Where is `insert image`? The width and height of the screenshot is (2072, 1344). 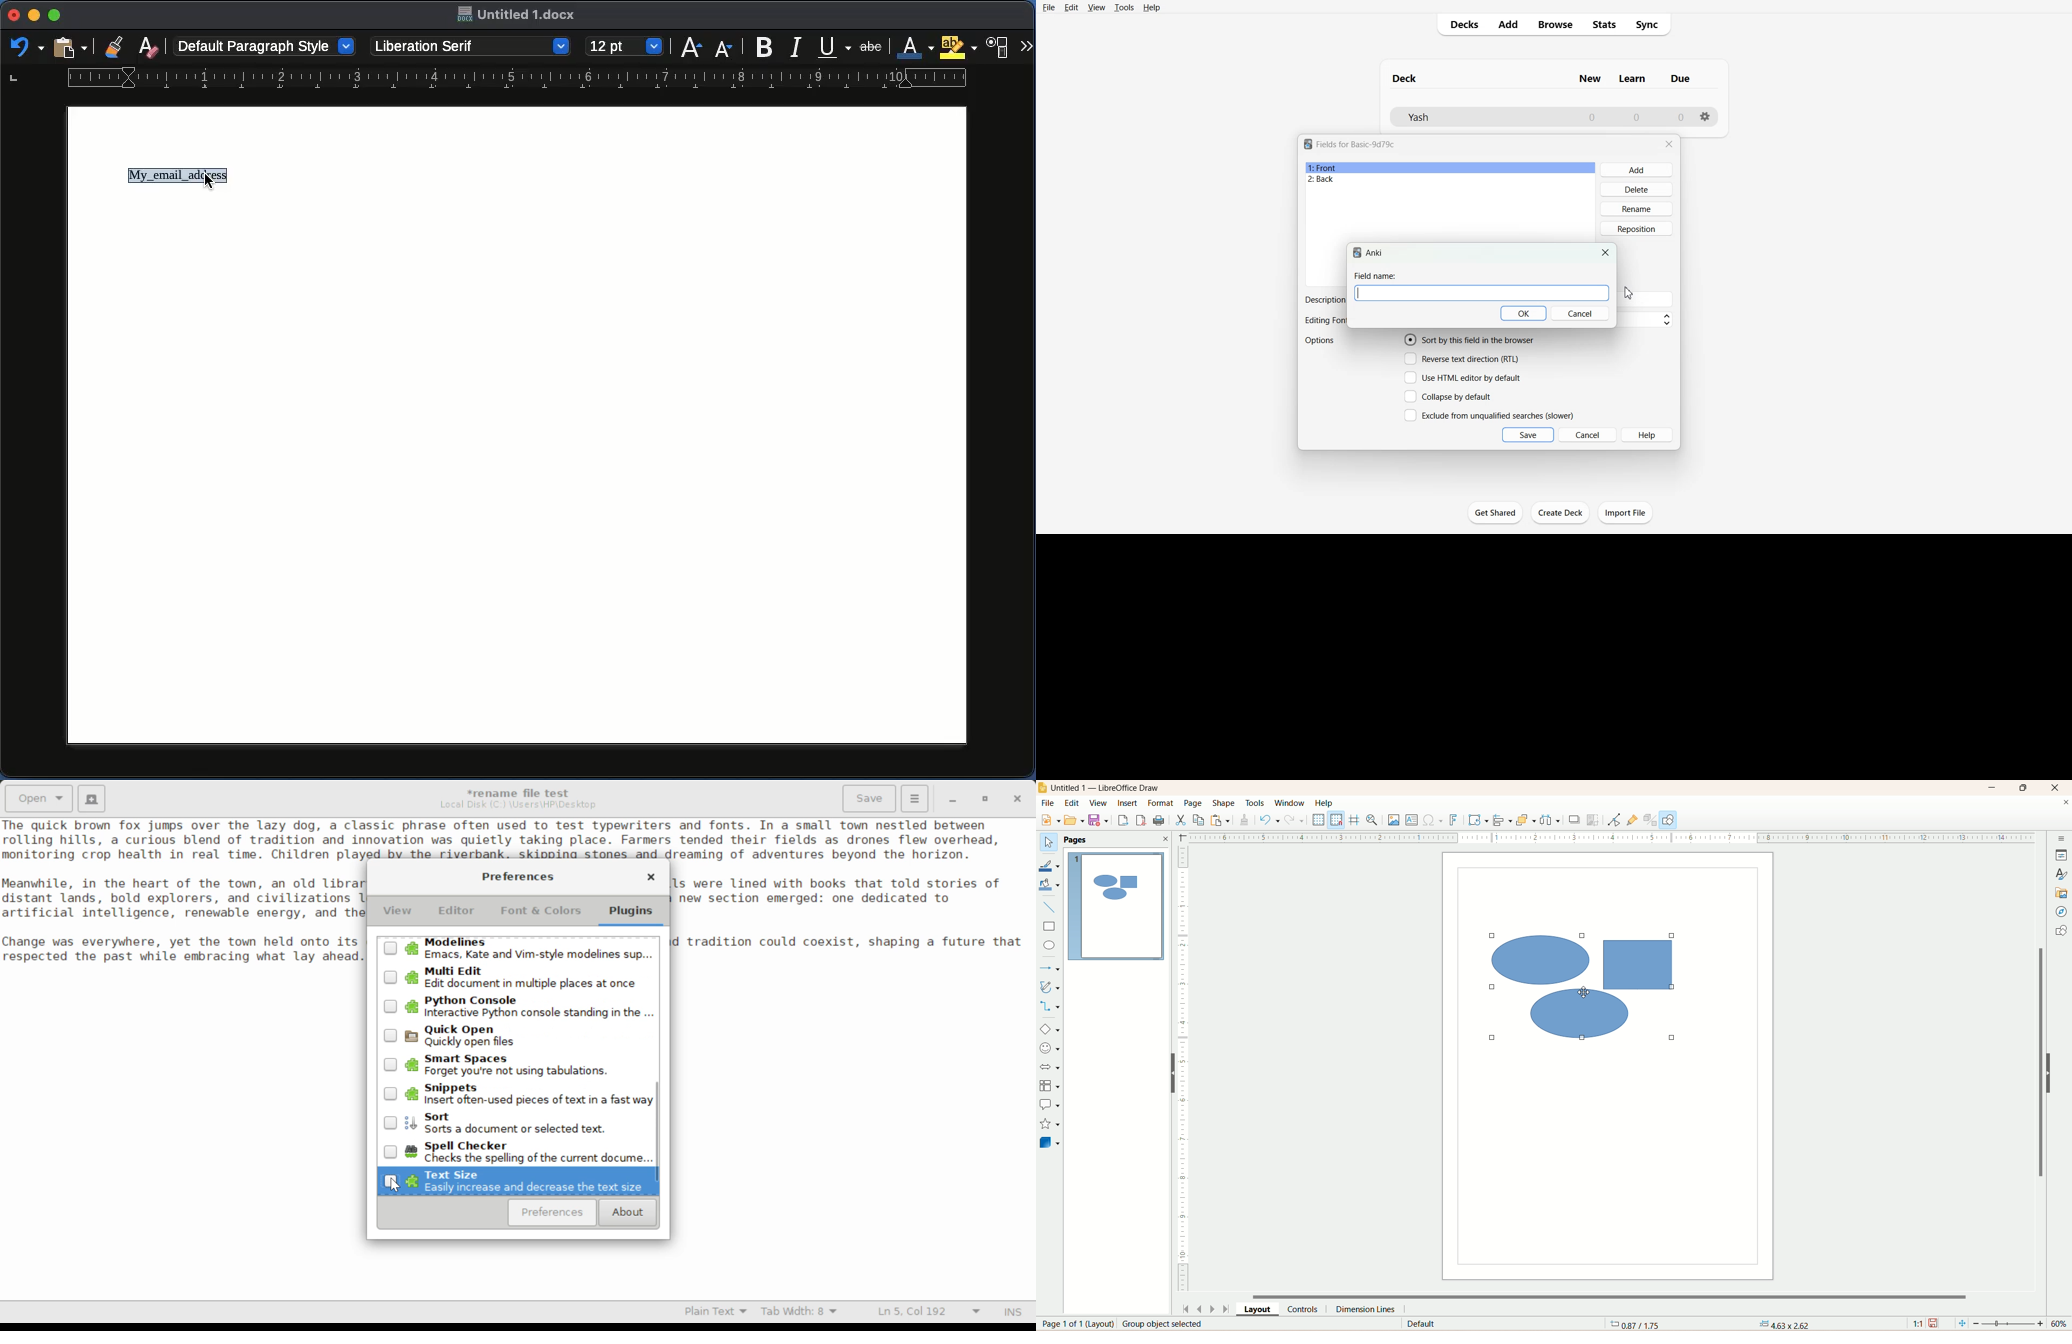 insert image is located at coordinates (1395, 820).